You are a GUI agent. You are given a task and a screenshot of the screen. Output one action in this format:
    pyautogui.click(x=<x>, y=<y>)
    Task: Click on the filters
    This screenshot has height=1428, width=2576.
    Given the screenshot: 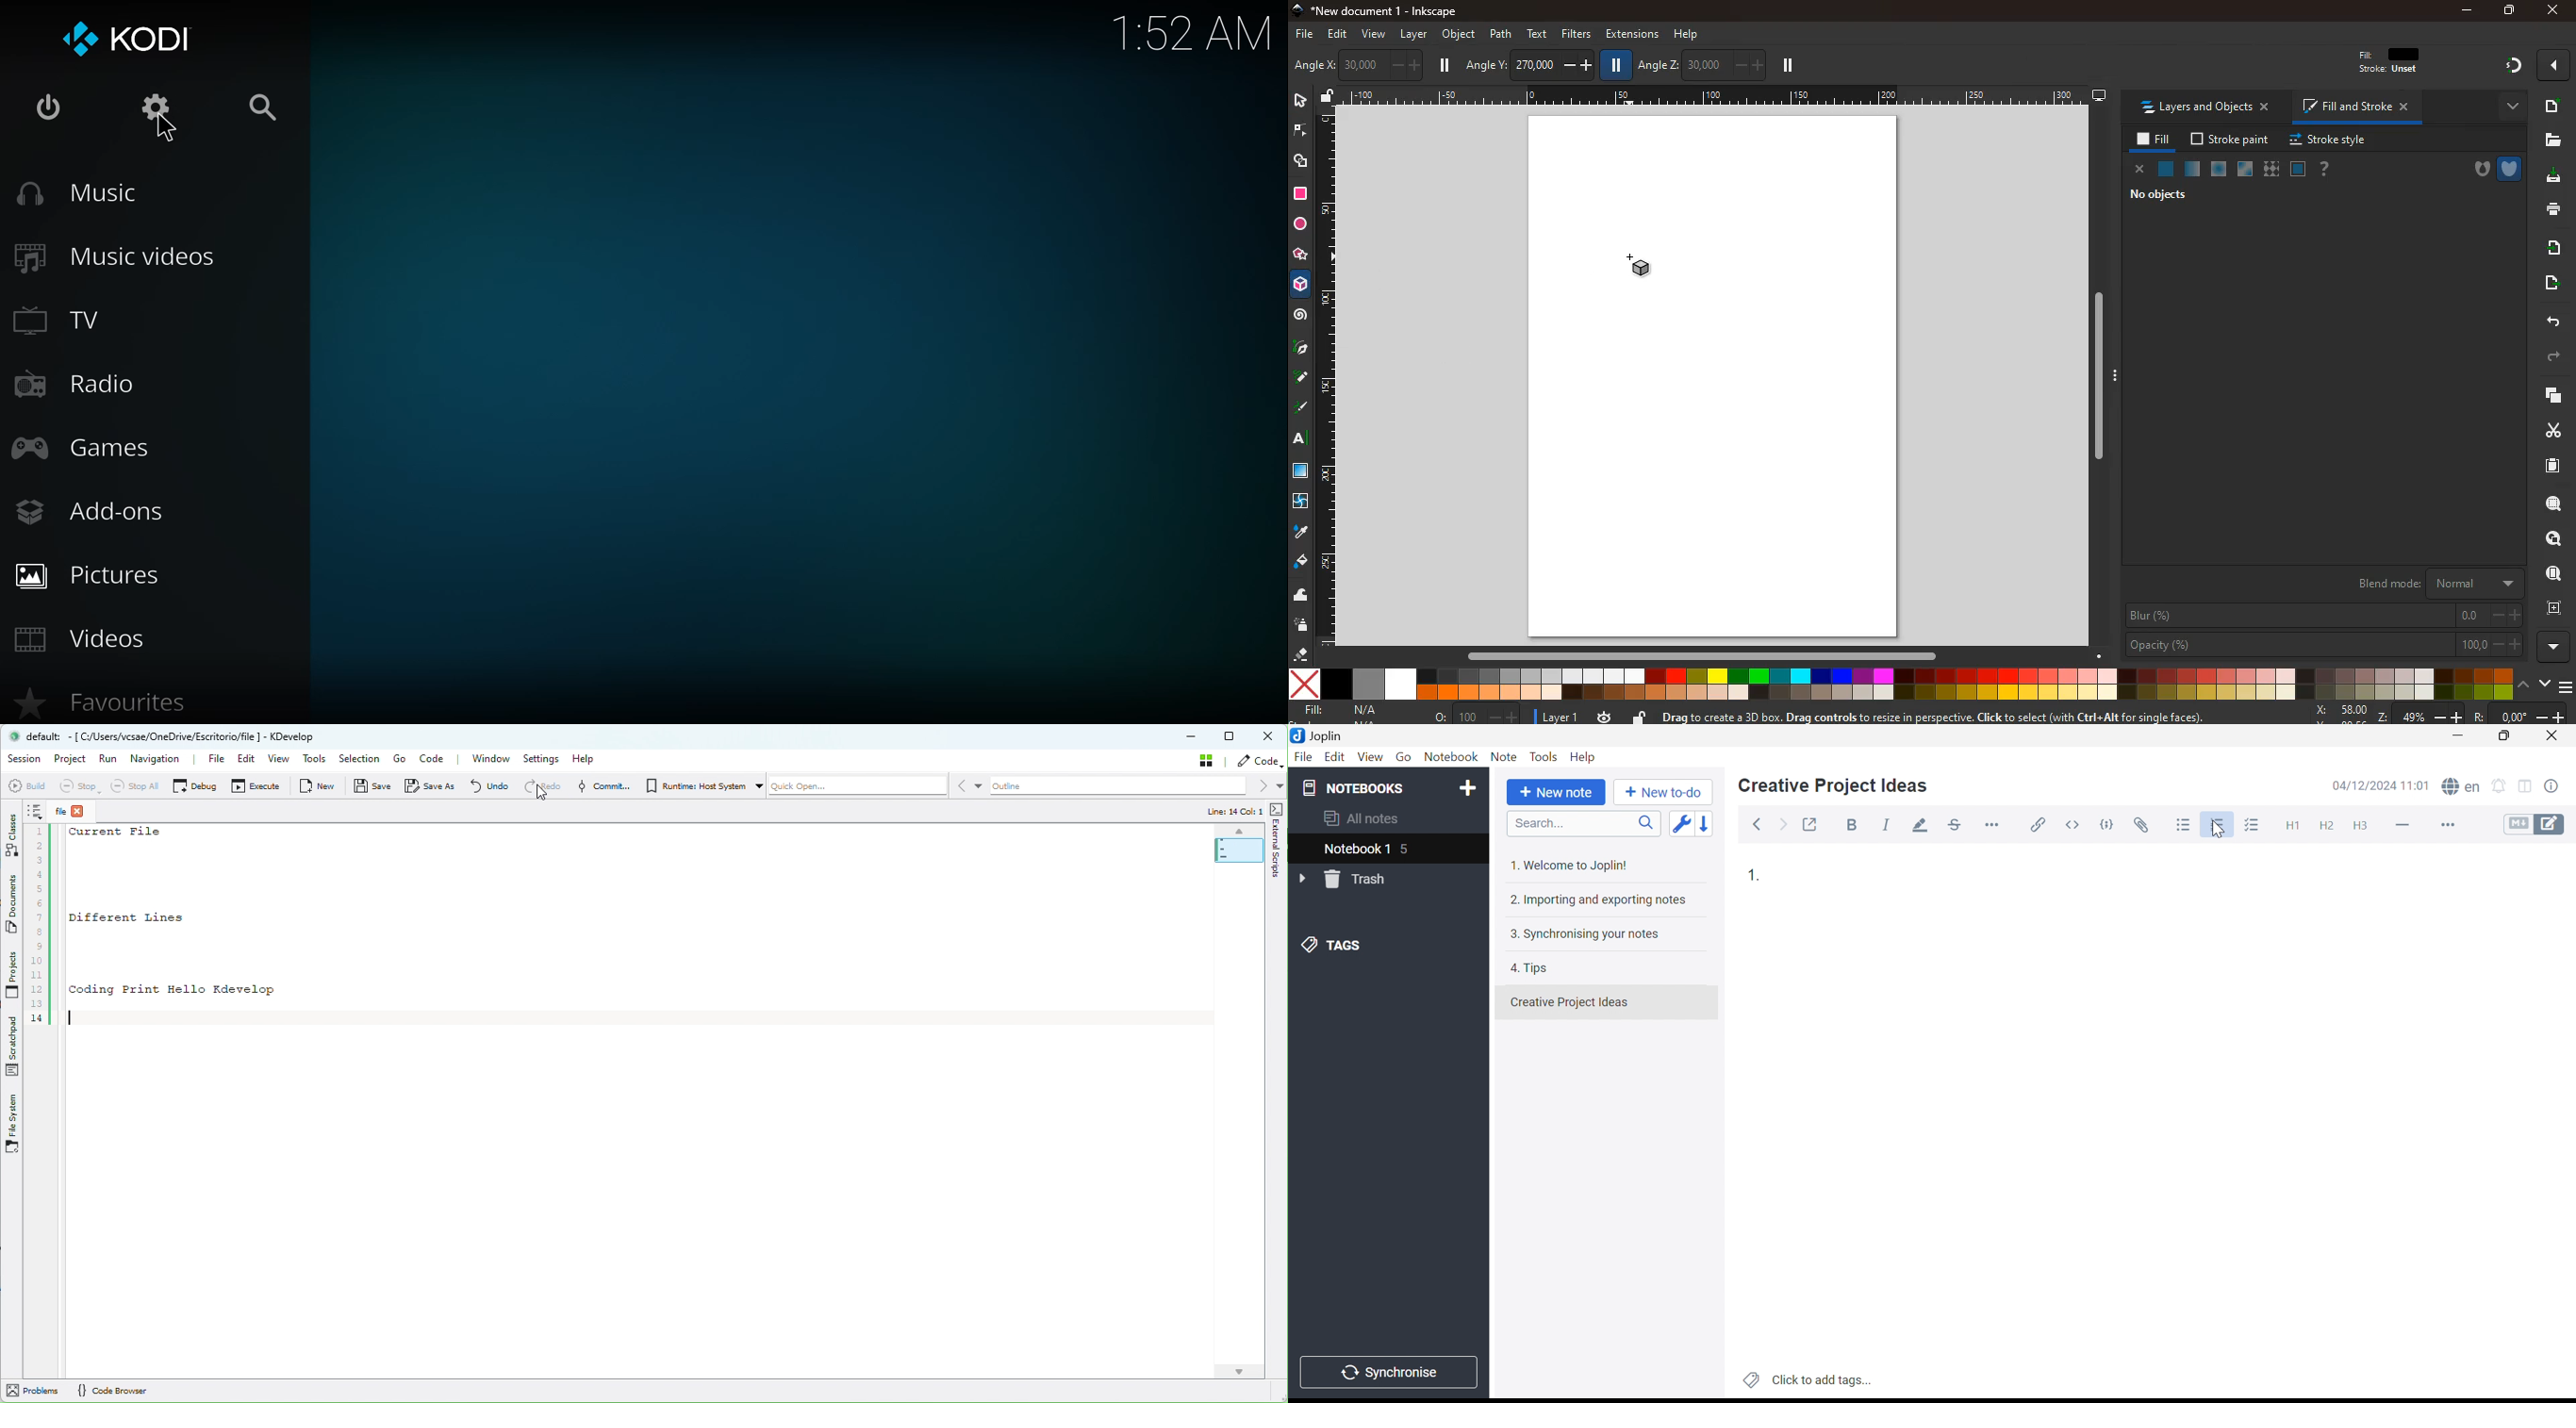 What is the action you would take?
    pyautogui.click(x=1573, y=35)
    